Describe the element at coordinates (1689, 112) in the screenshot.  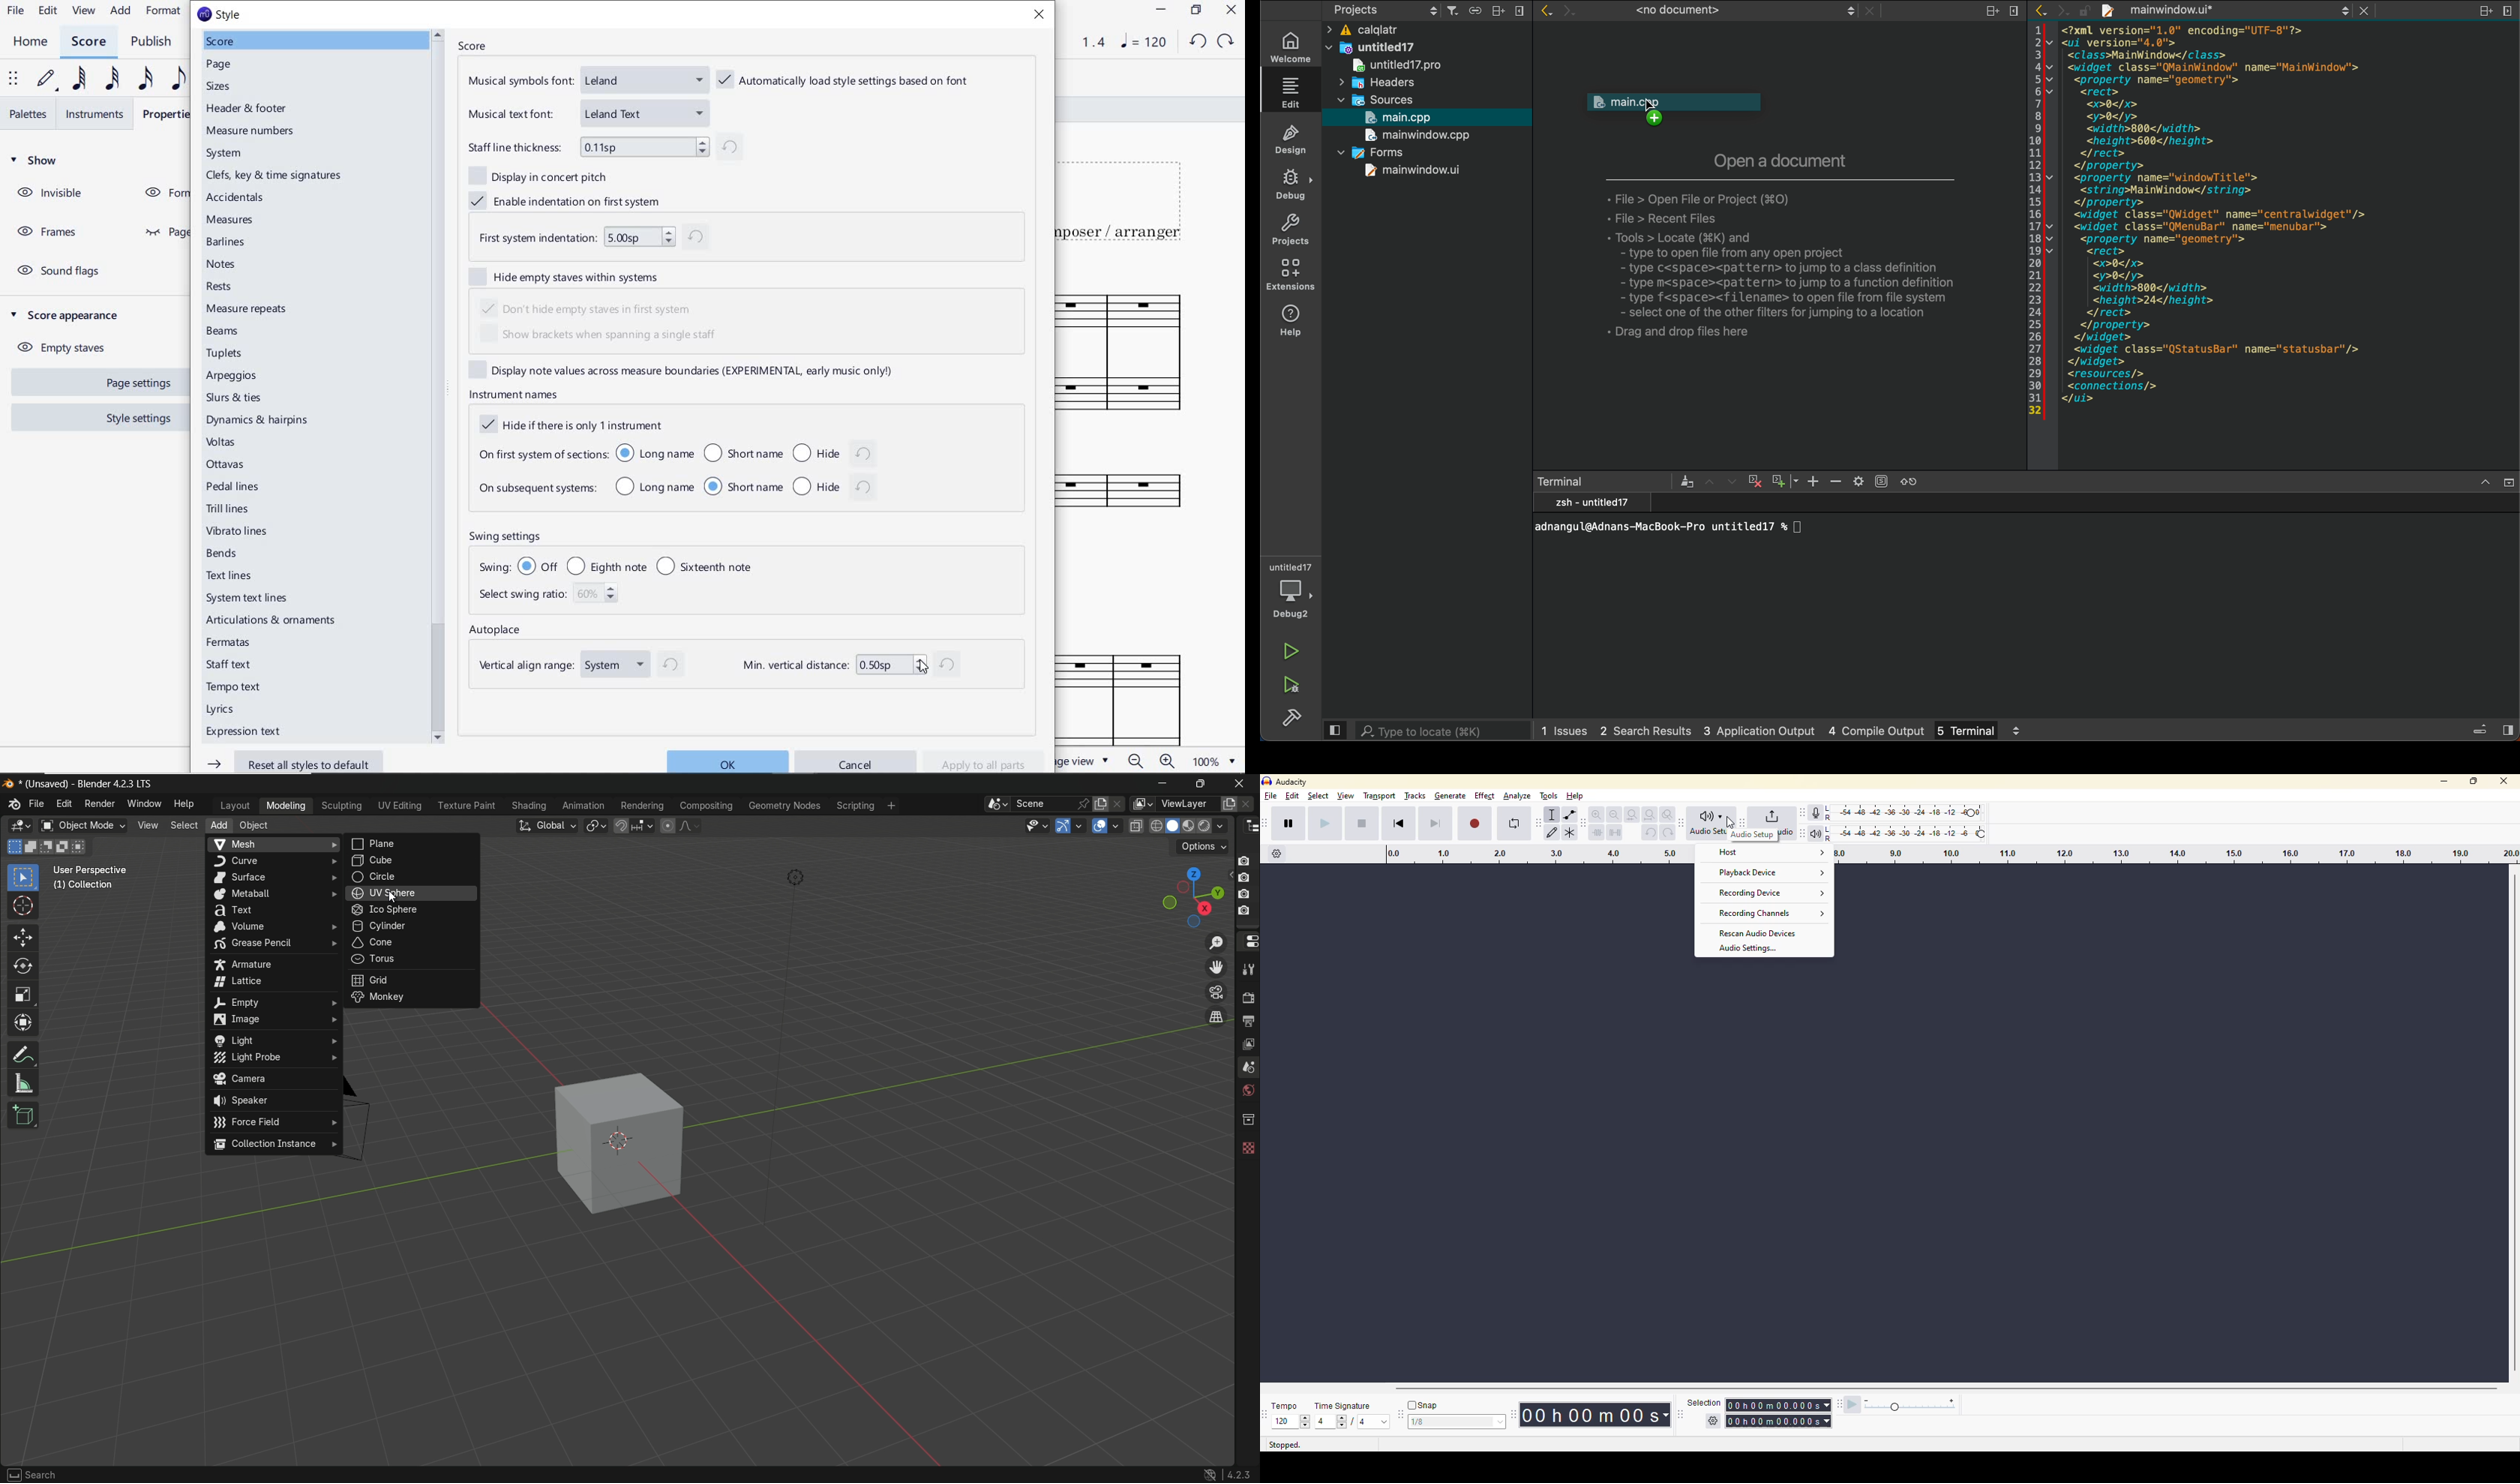
I see `on key up` at that location.